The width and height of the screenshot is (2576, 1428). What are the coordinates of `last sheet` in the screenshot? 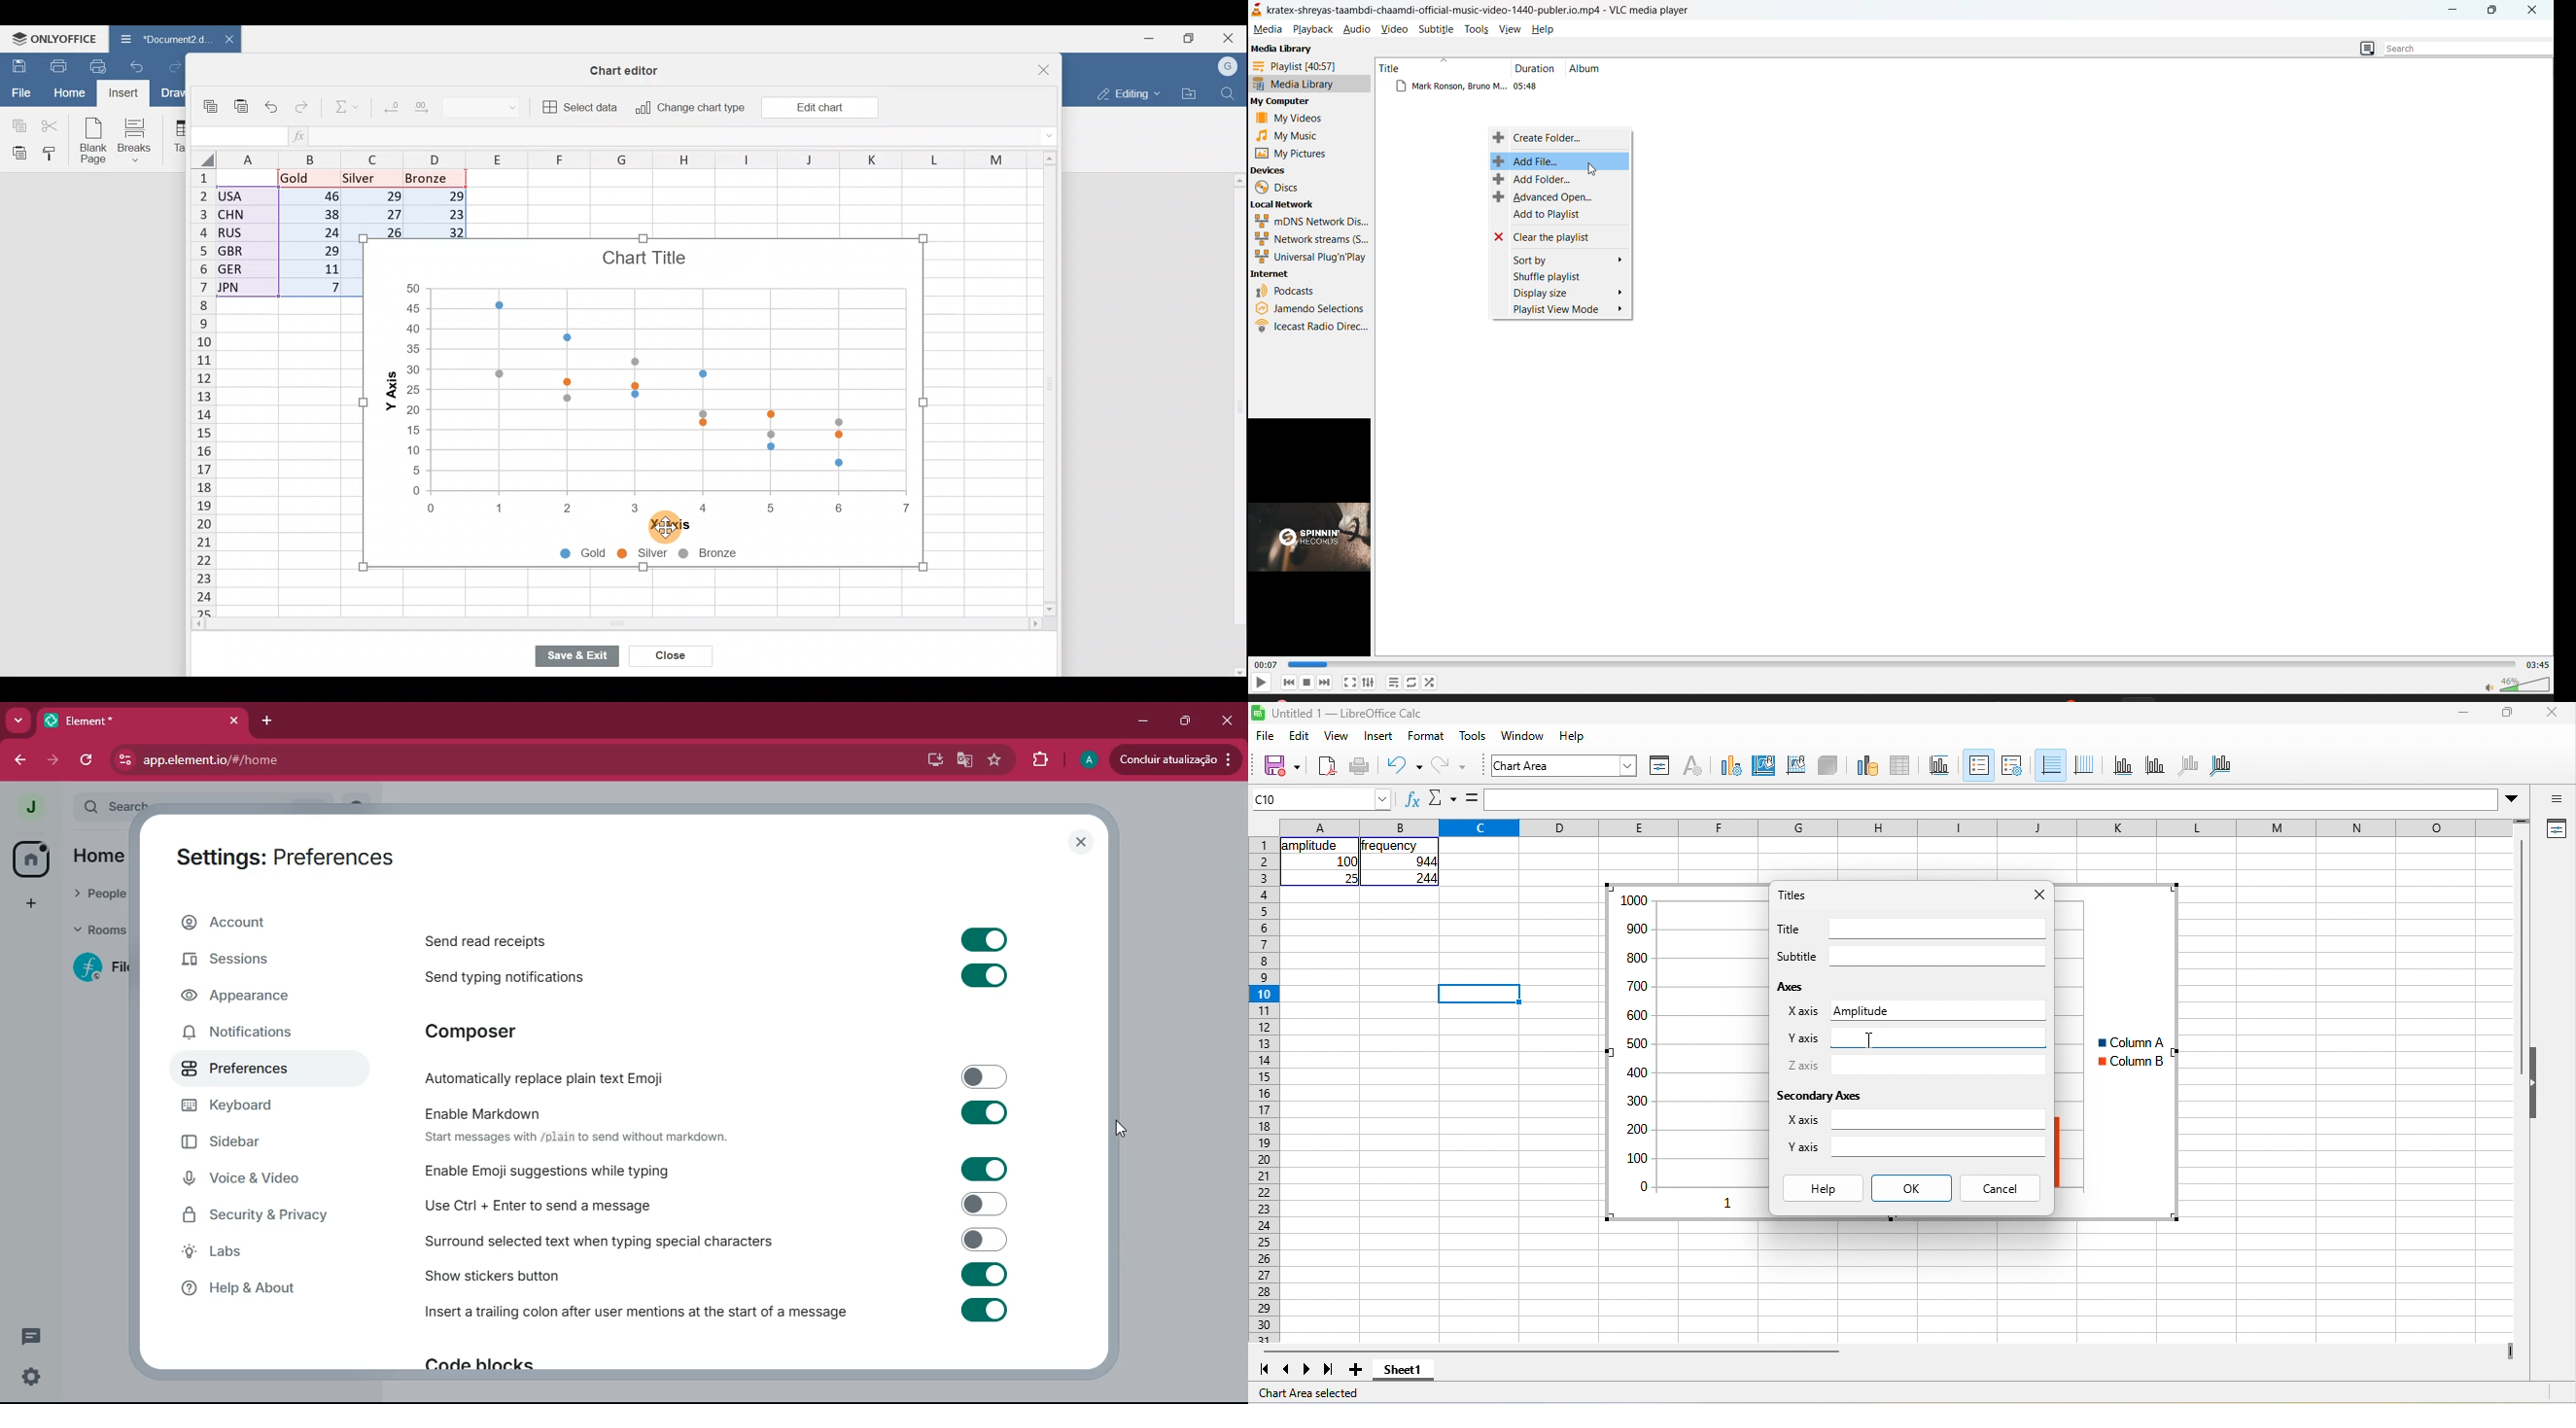 It's located at (1329, 1370).